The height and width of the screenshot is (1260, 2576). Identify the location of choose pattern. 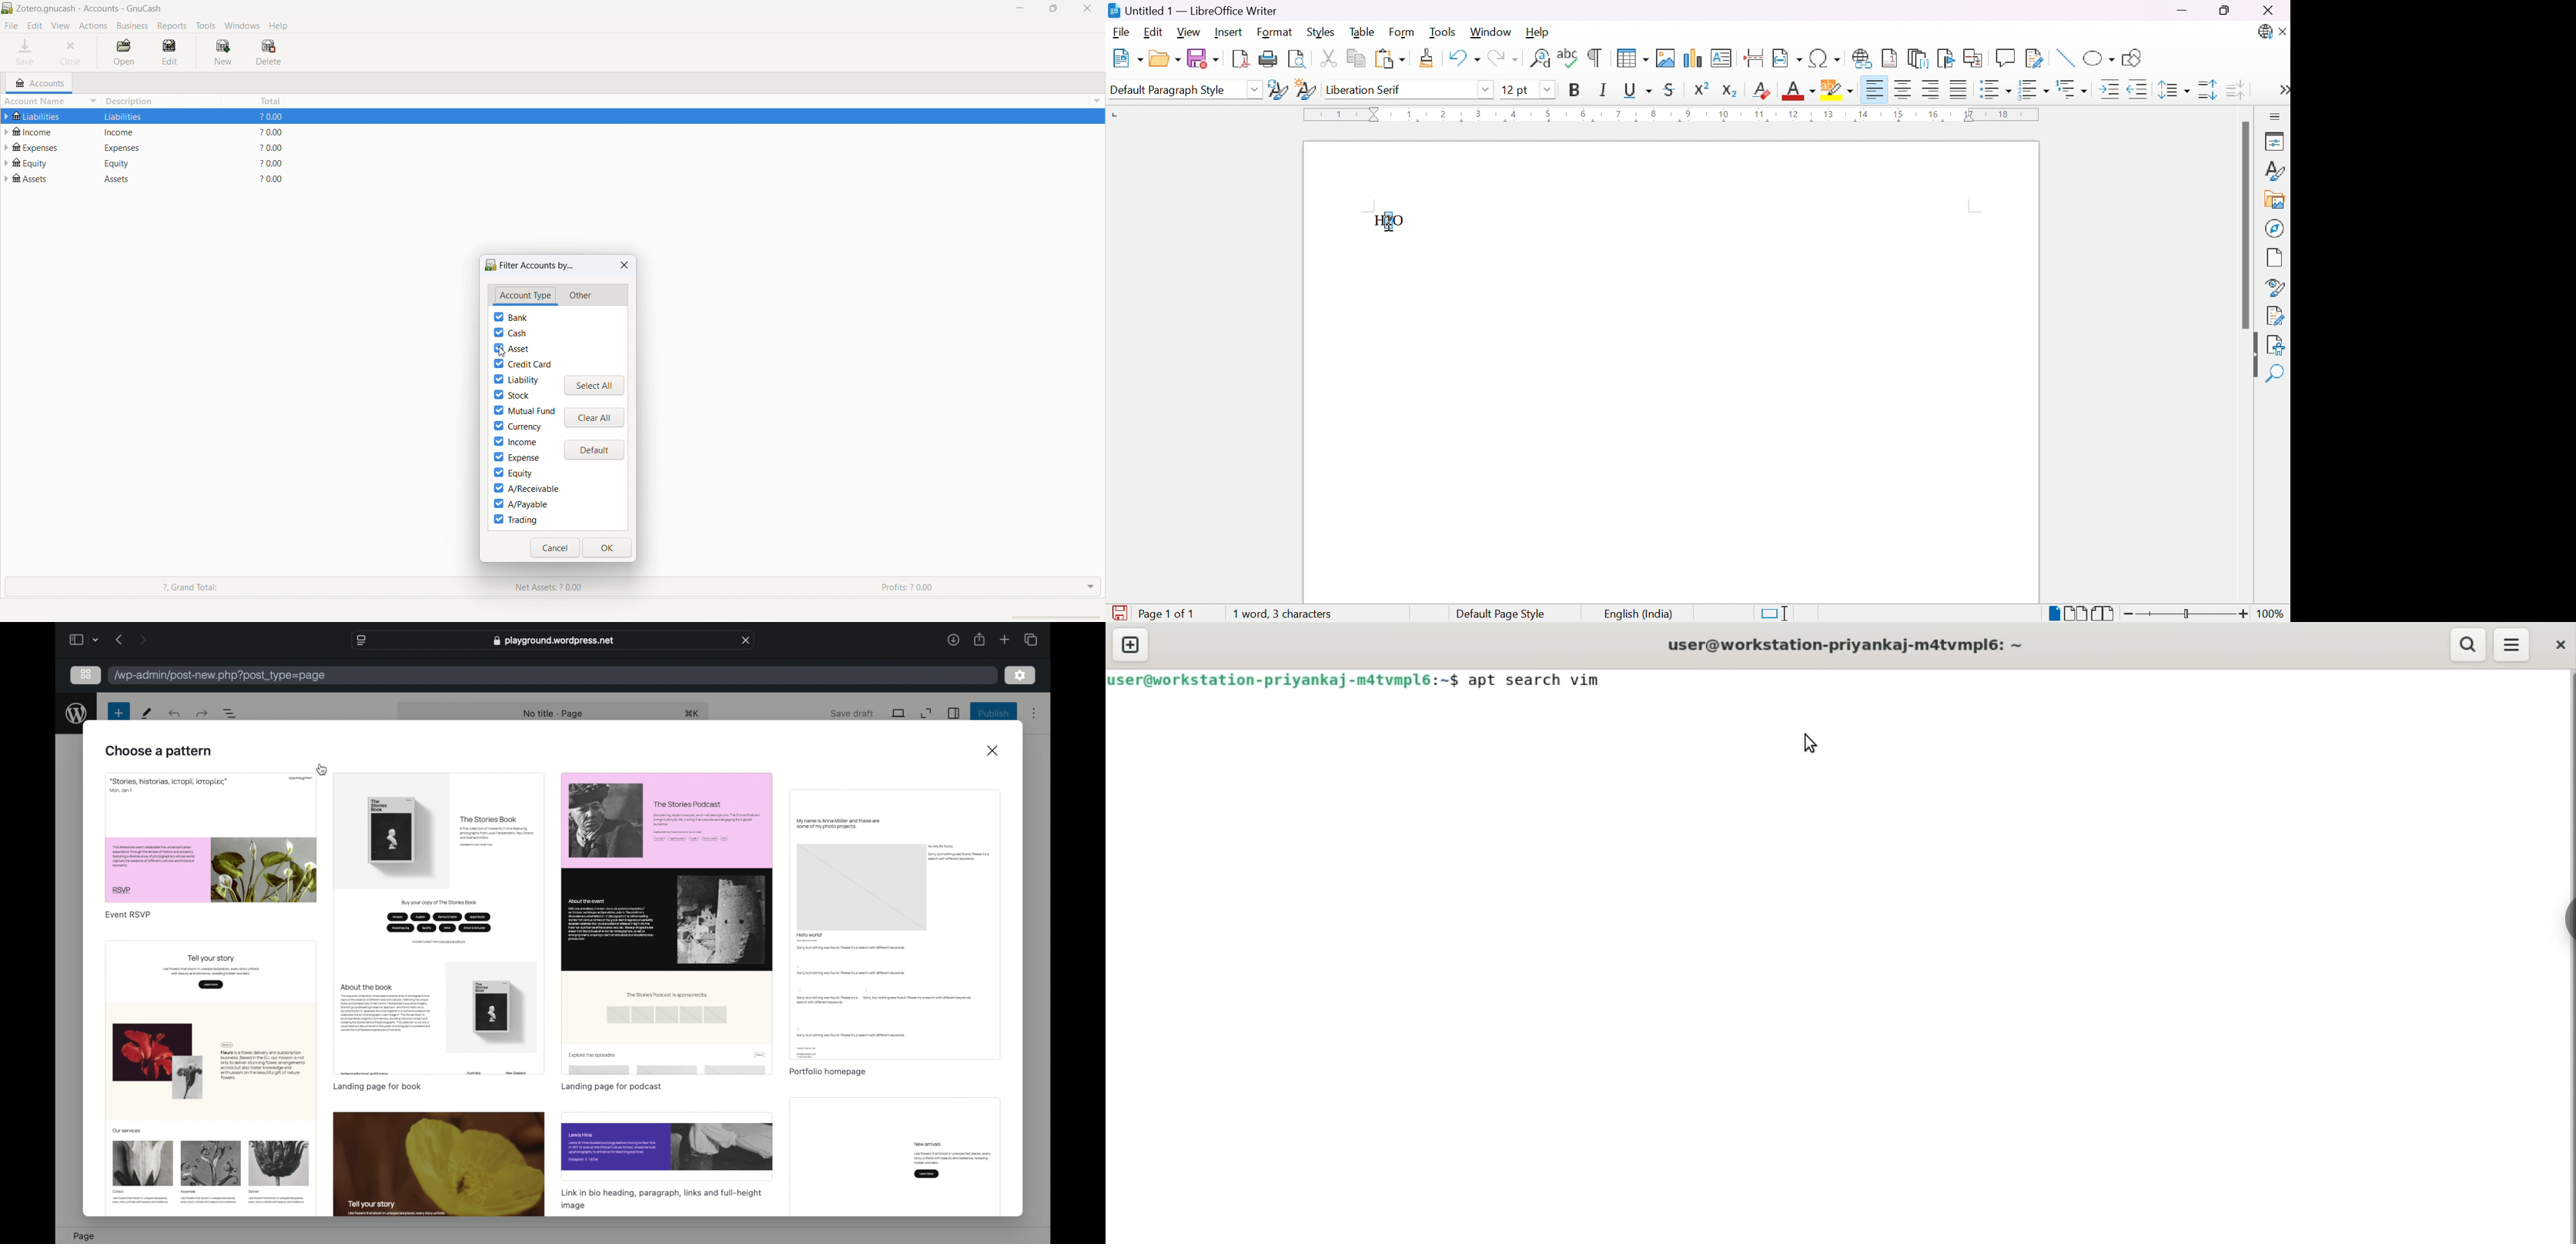
(159, 751).